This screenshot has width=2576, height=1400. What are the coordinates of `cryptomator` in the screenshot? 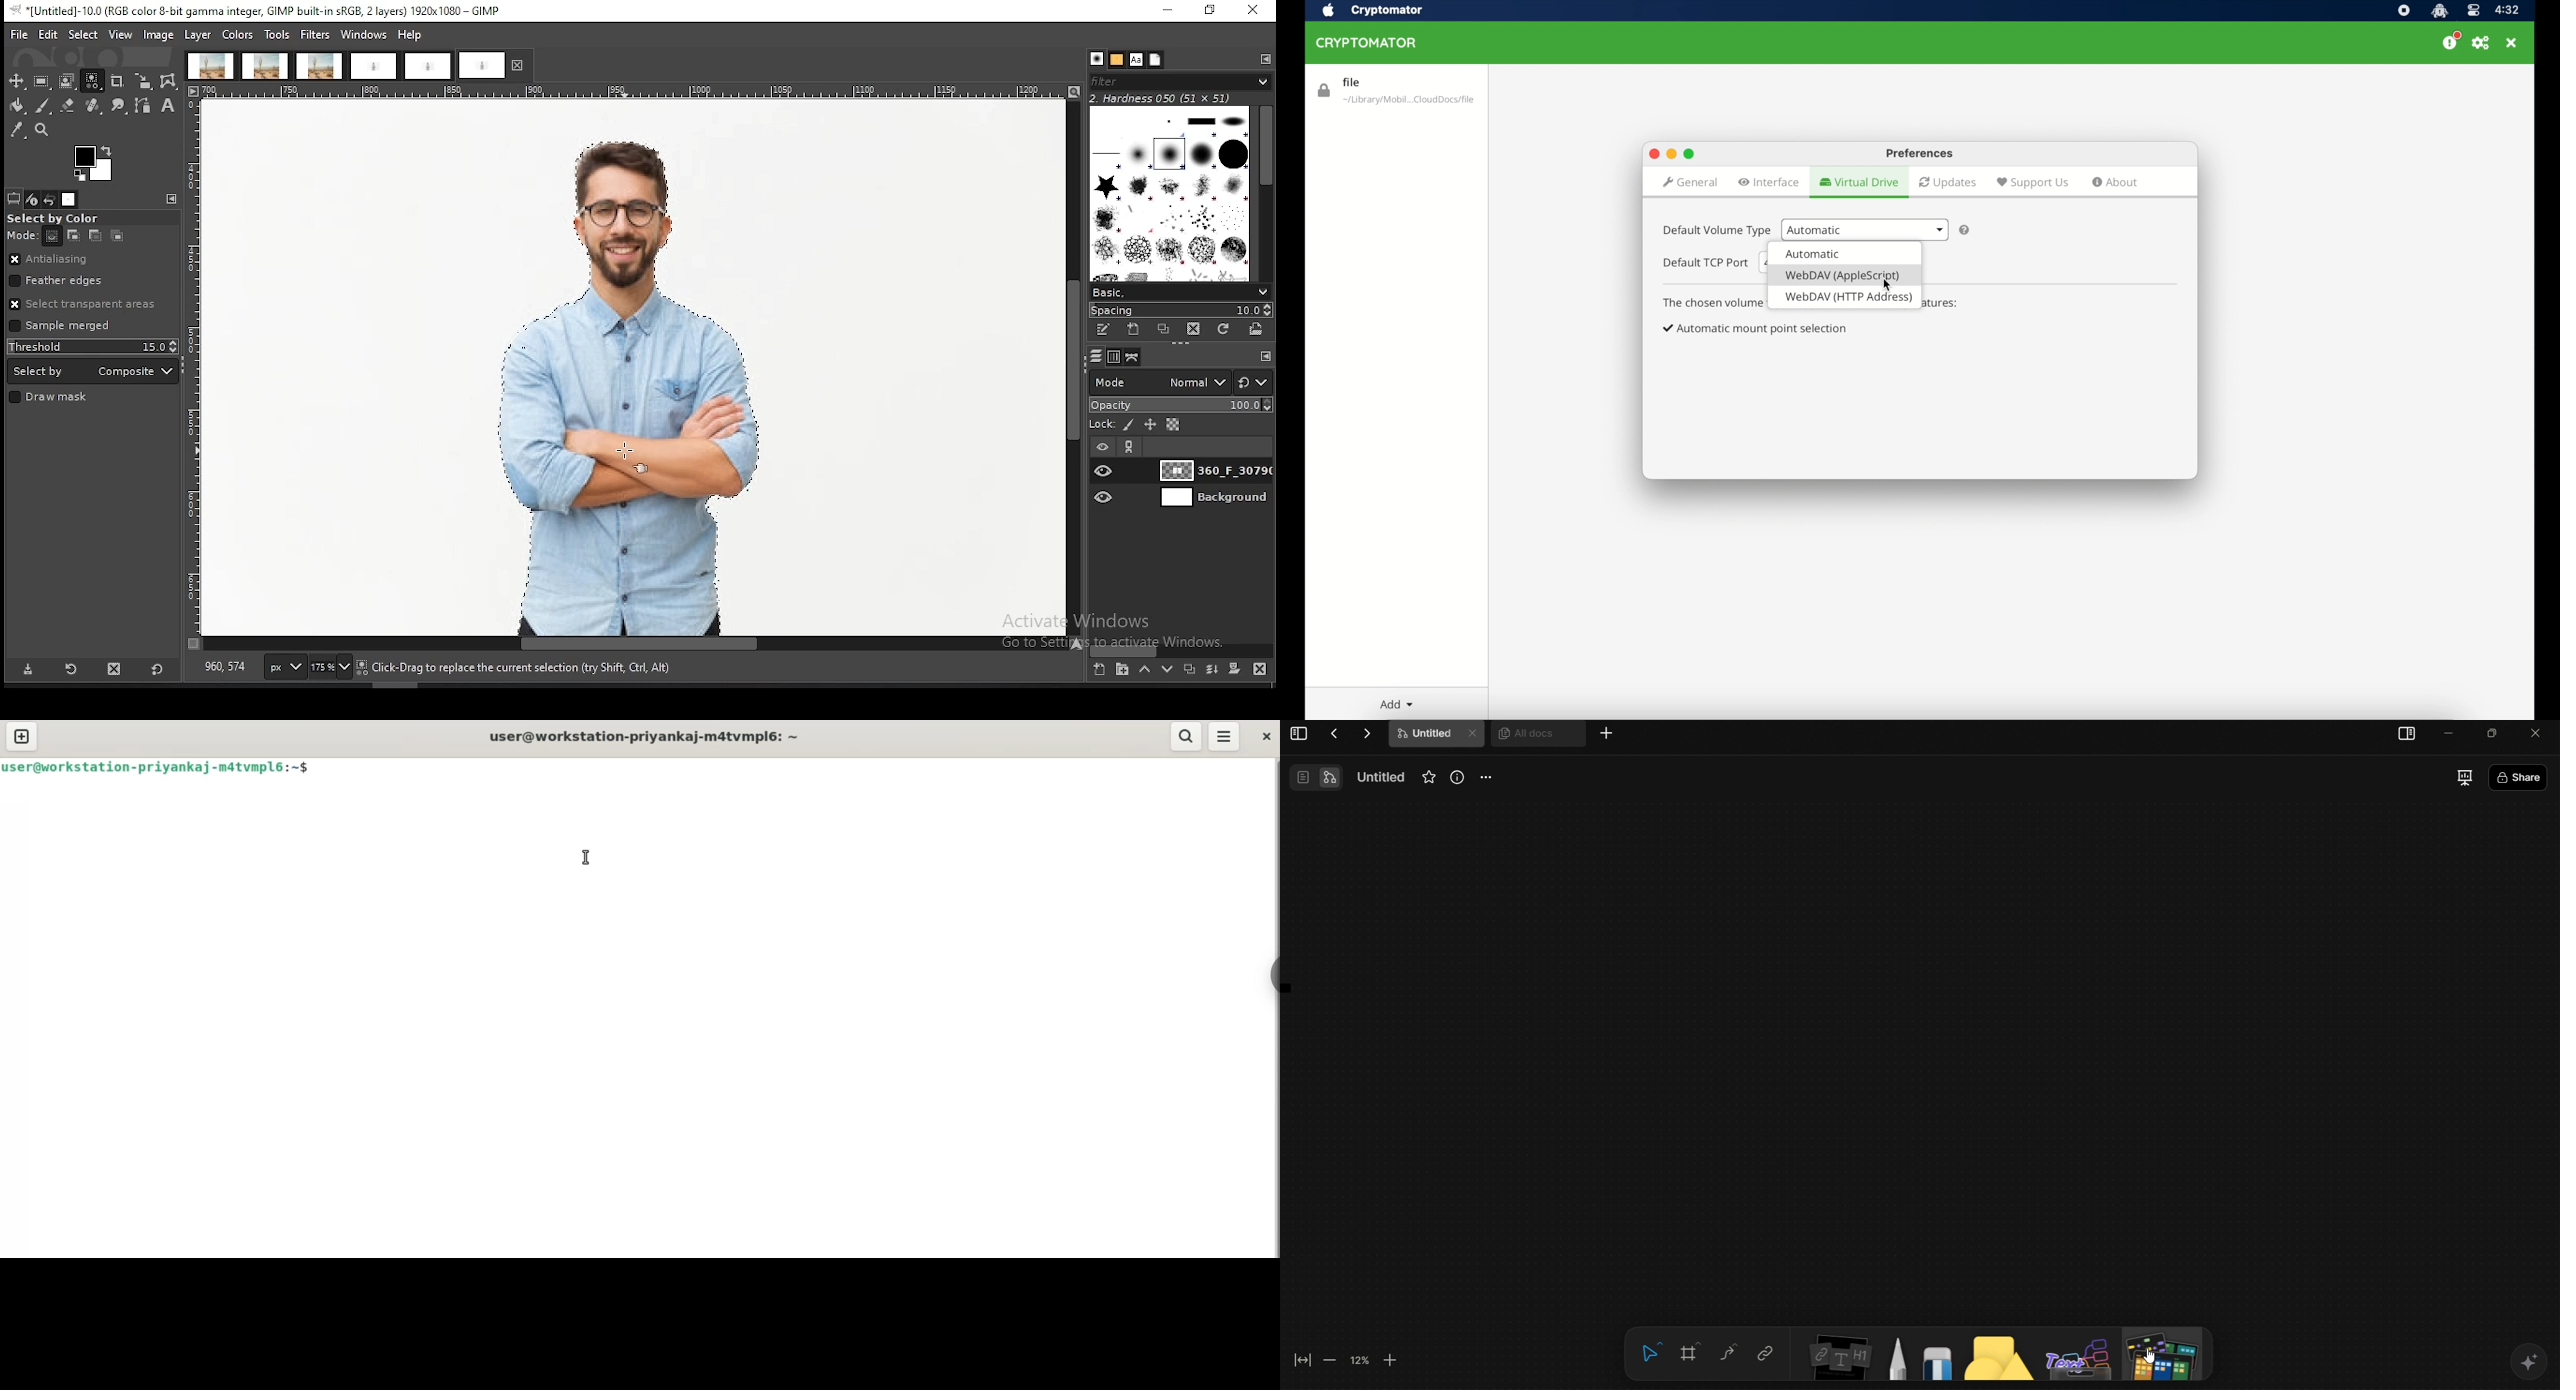 It's located at (1370, 43).